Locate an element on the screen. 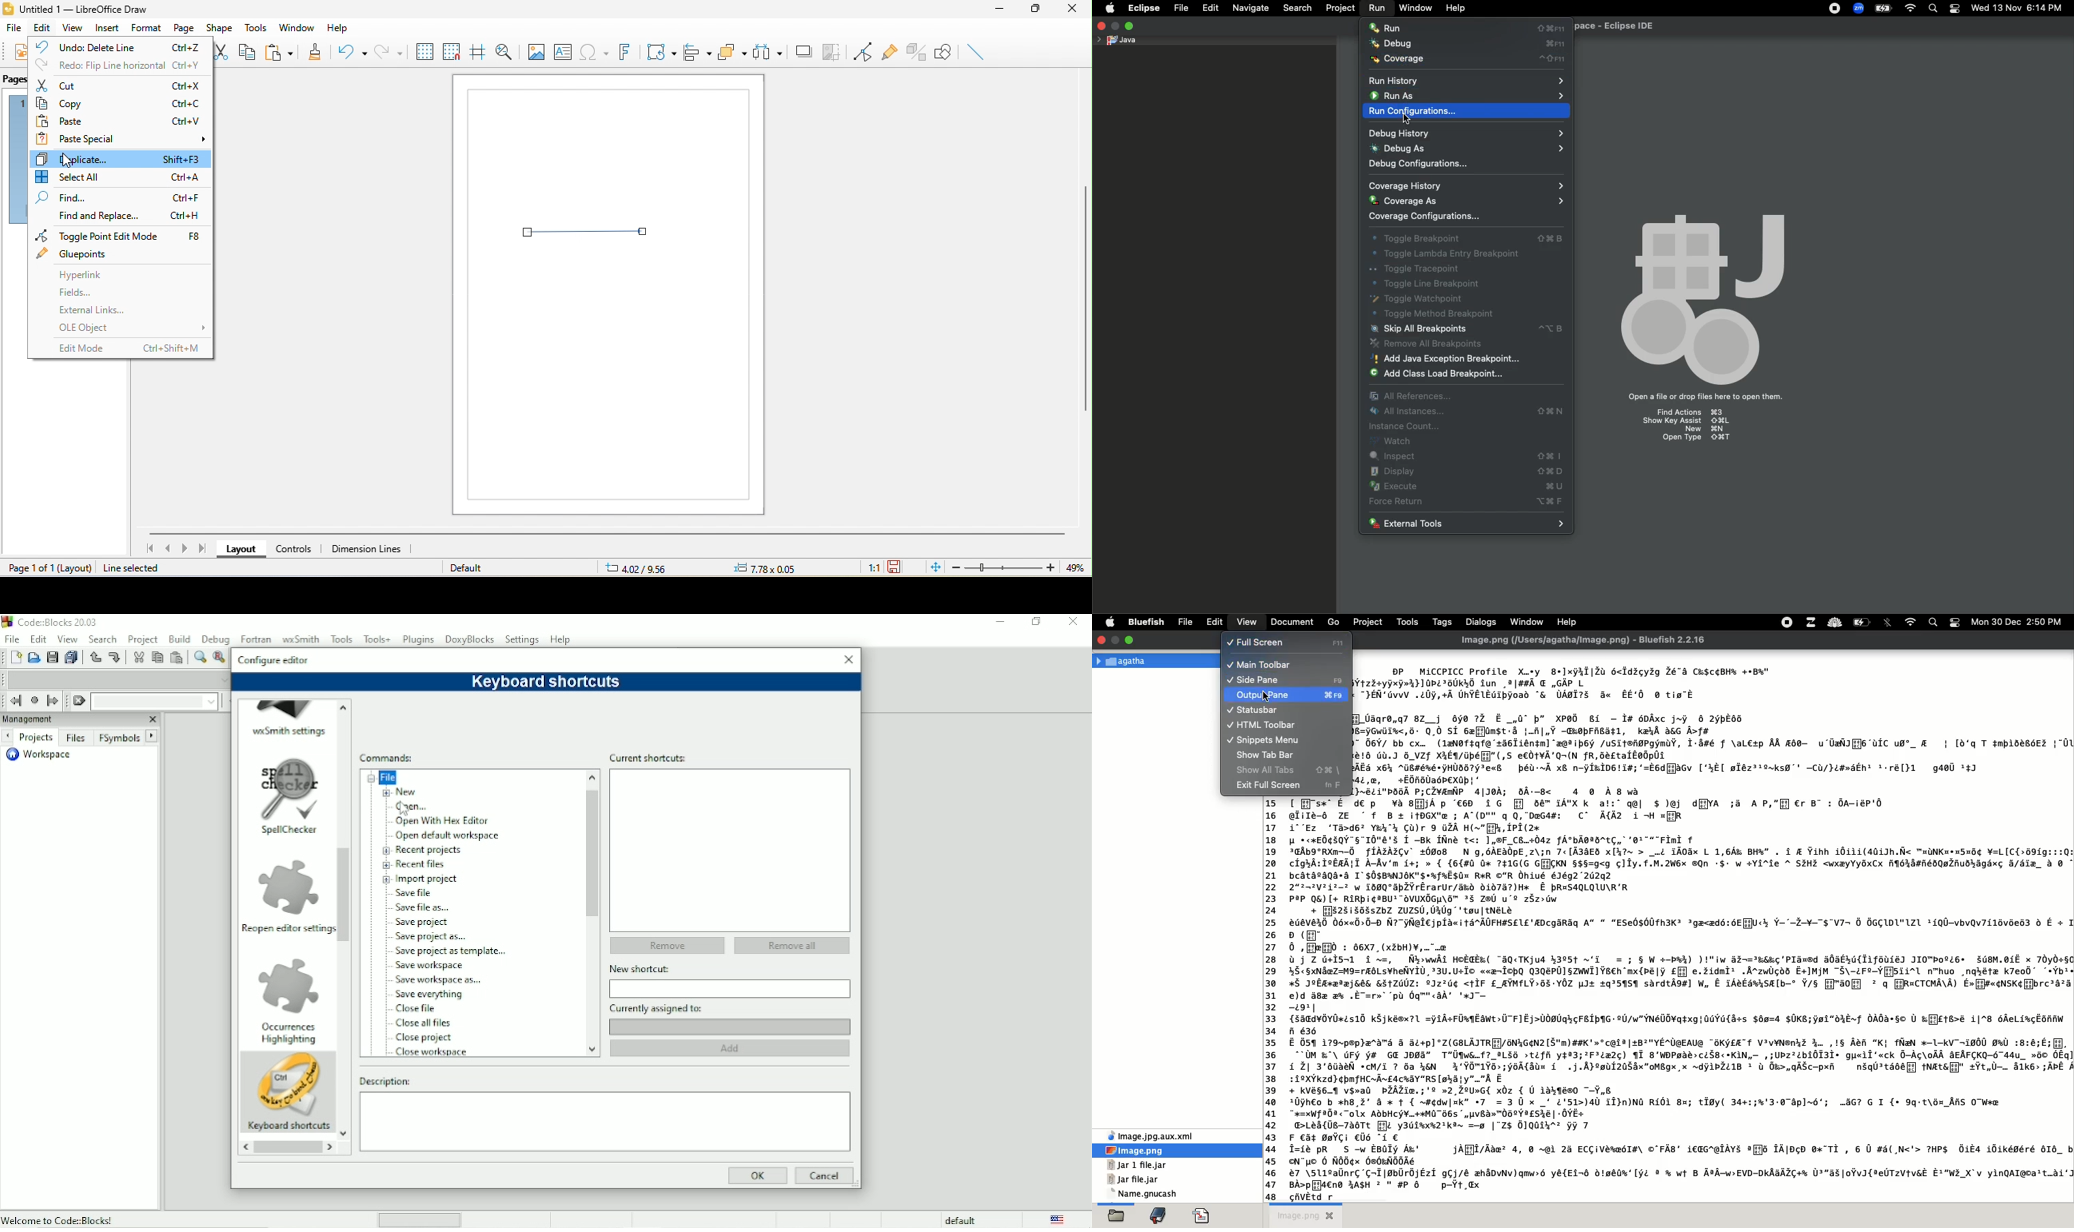  ole object is located at coordinates (130, 328).